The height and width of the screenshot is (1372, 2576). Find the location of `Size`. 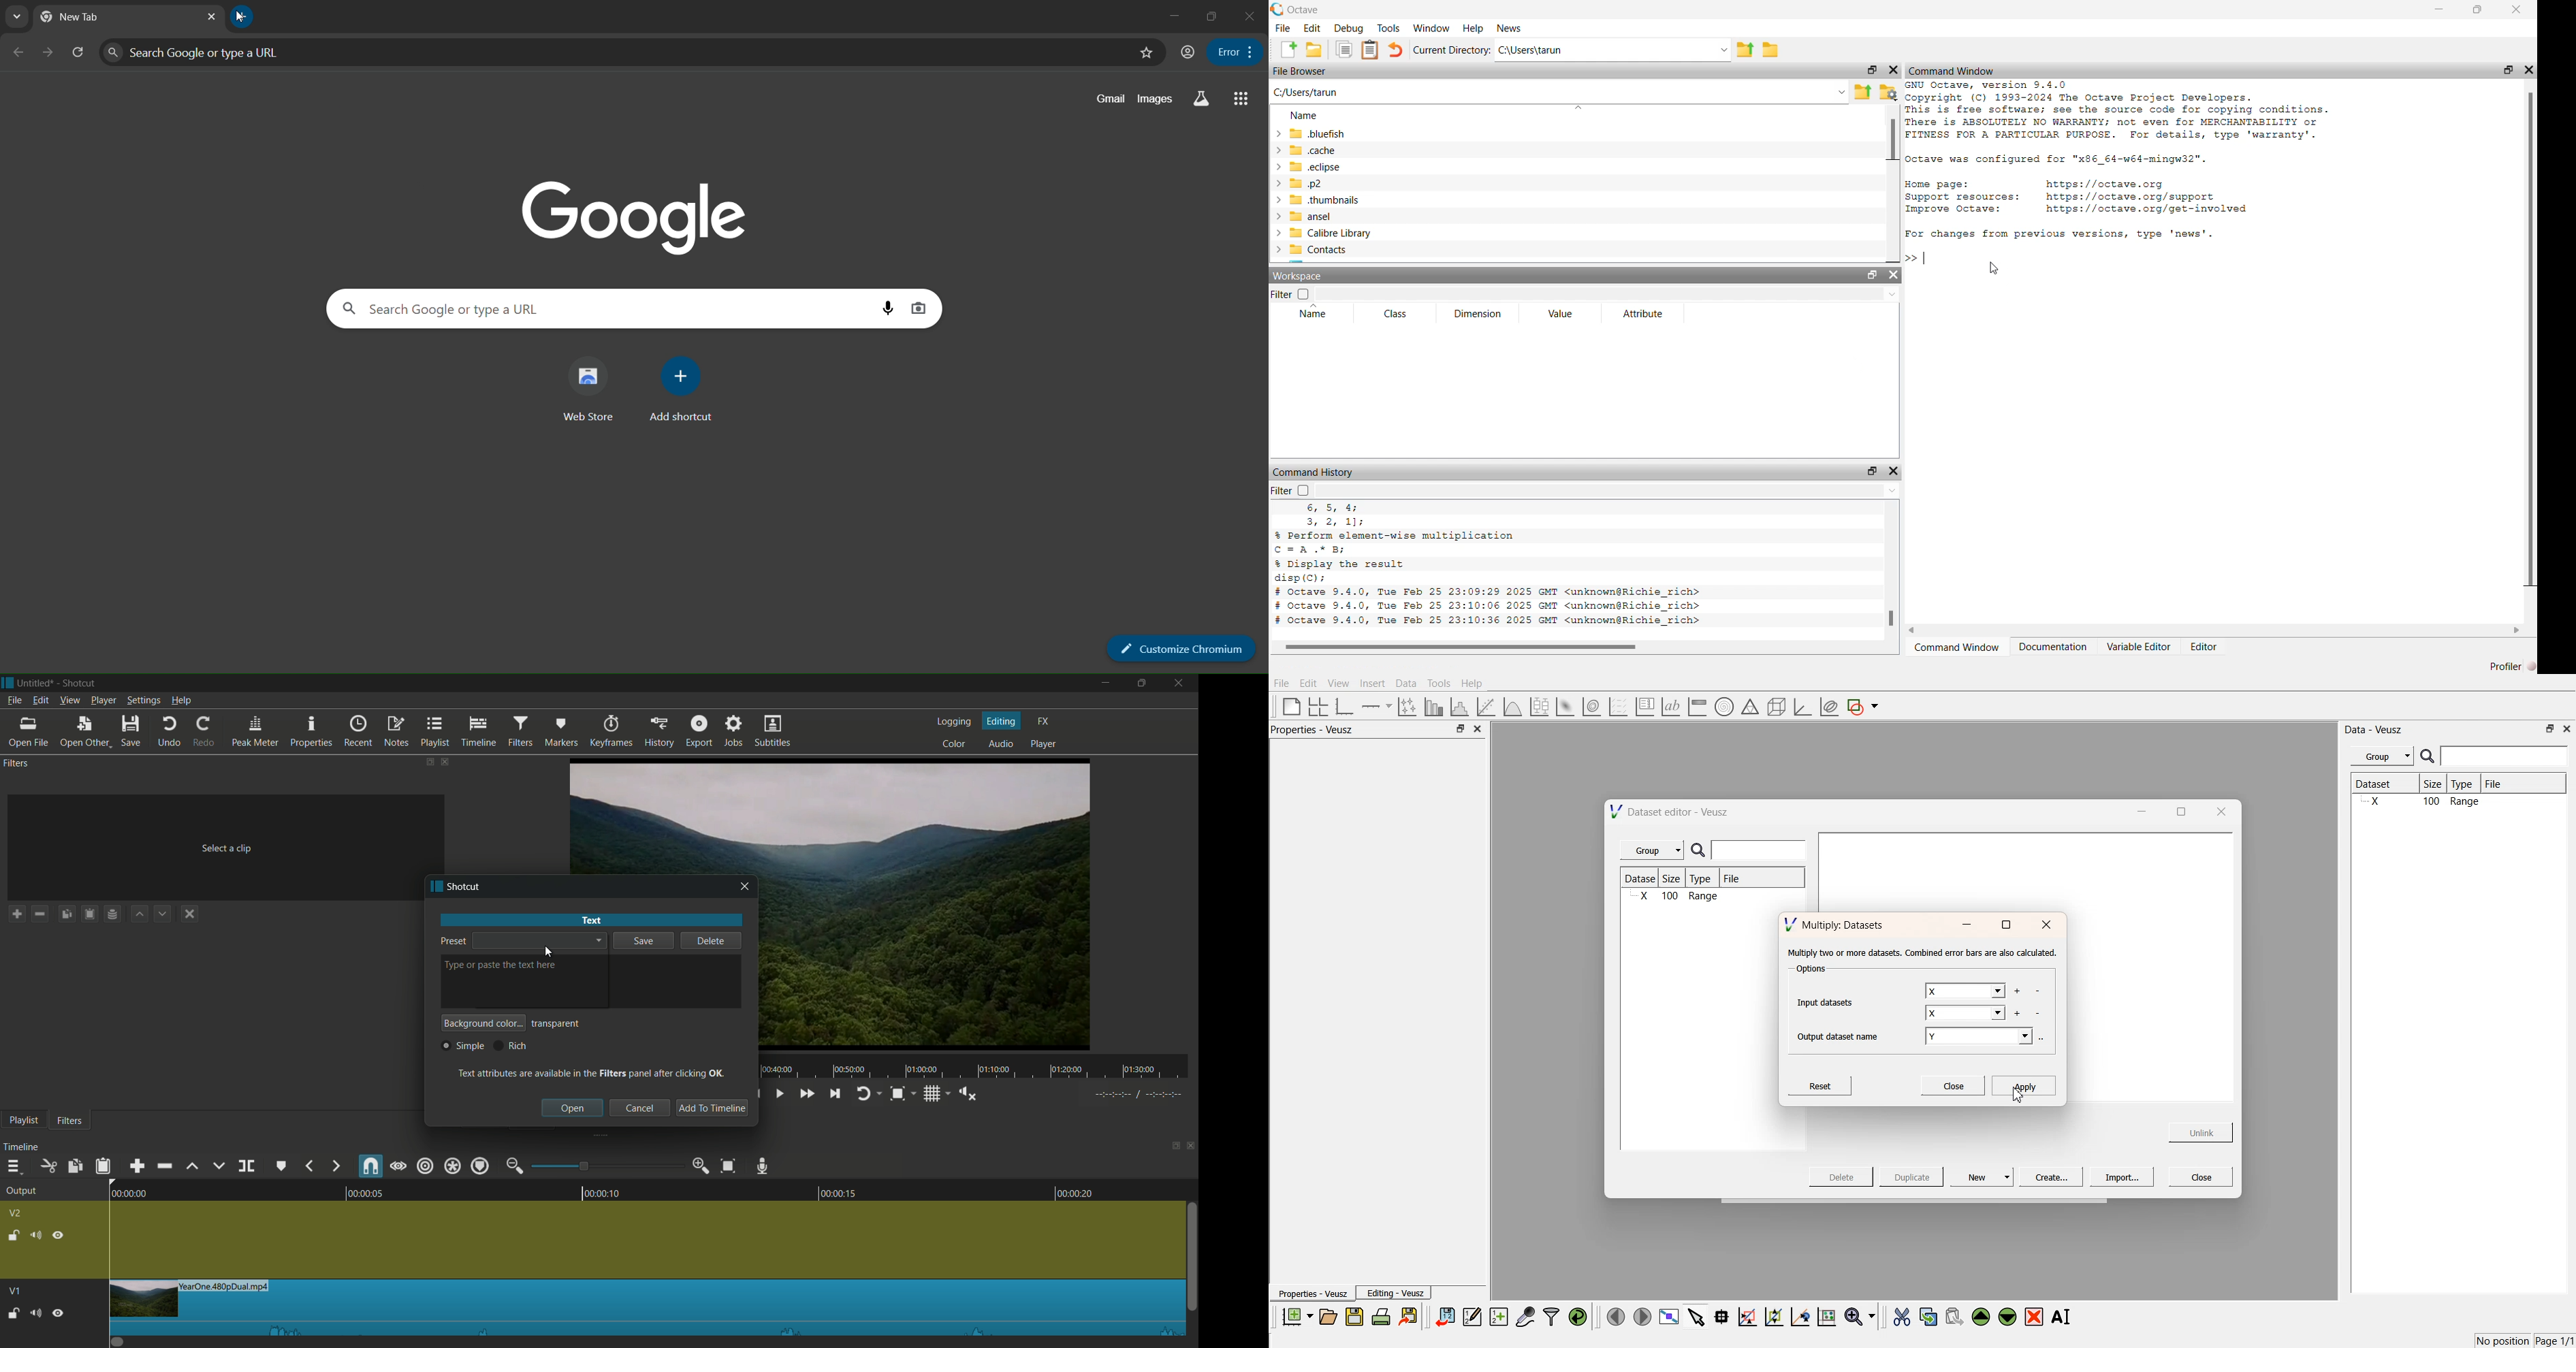

Size is located at coordinates (1676, 879).